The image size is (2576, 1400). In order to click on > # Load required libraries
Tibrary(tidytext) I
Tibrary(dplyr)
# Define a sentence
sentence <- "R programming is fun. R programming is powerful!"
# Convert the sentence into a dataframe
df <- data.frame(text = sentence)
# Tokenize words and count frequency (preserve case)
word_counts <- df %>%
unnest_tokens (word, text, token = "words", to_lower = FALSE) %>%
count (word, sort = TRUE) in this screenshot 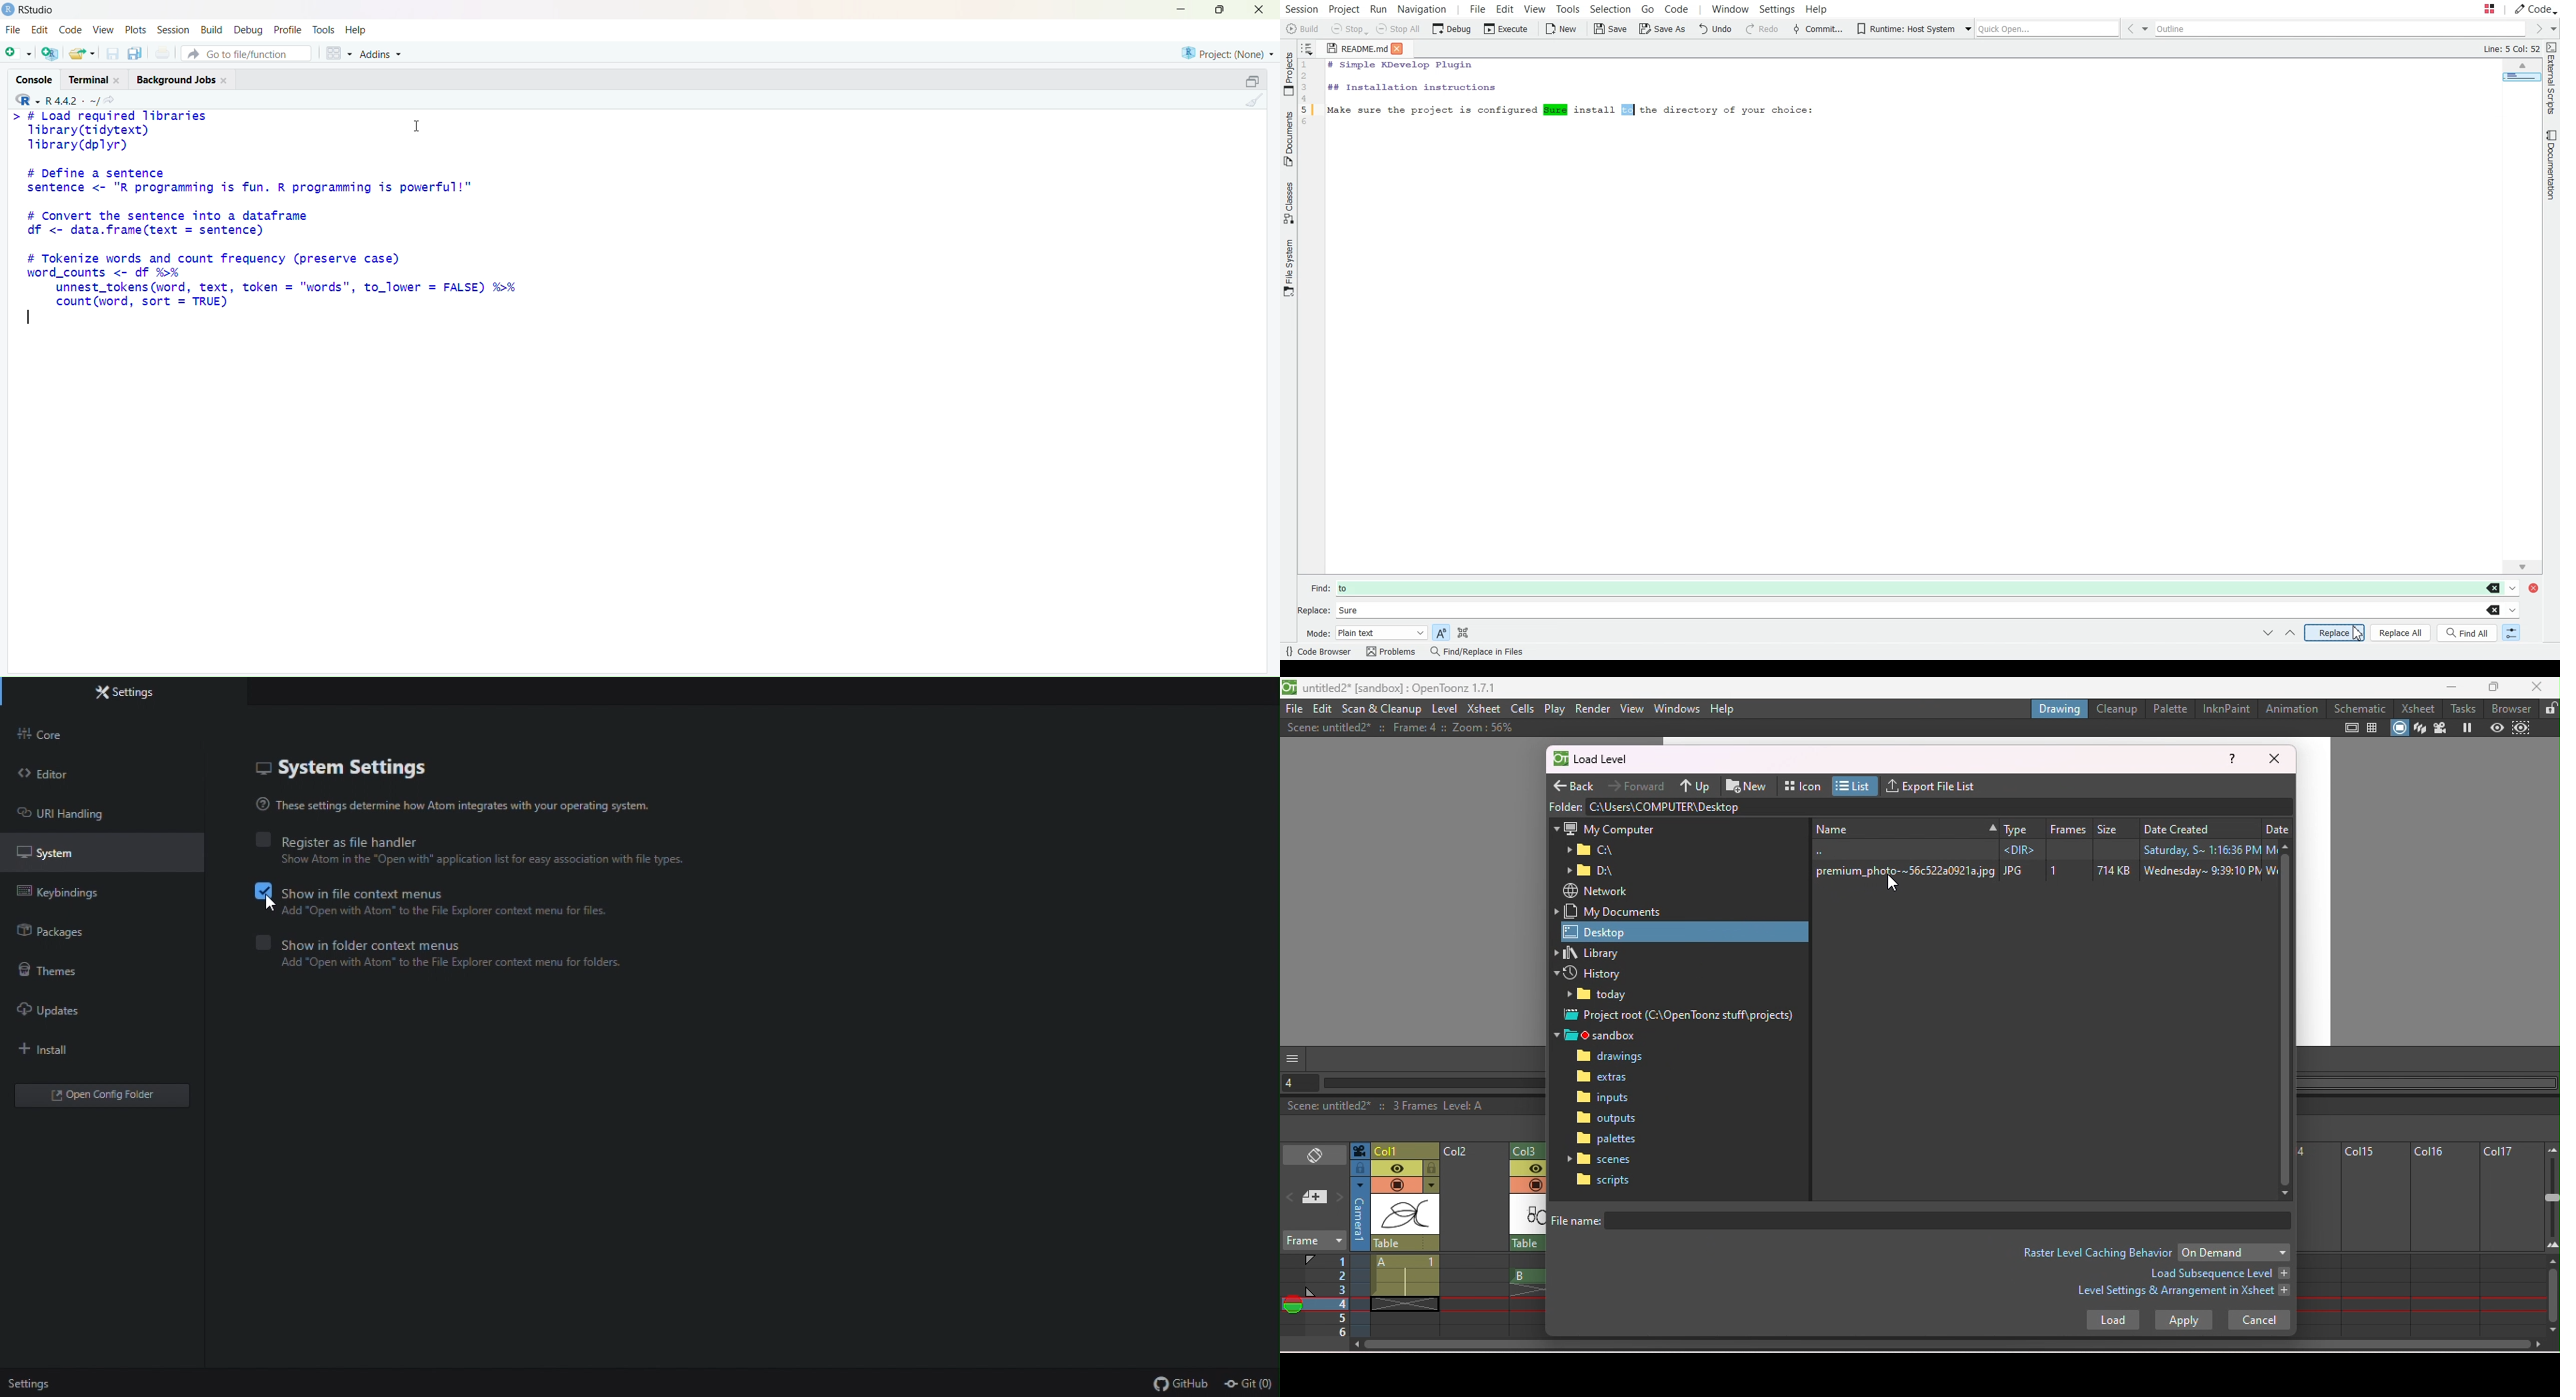, I will do `click(307, 209)`.